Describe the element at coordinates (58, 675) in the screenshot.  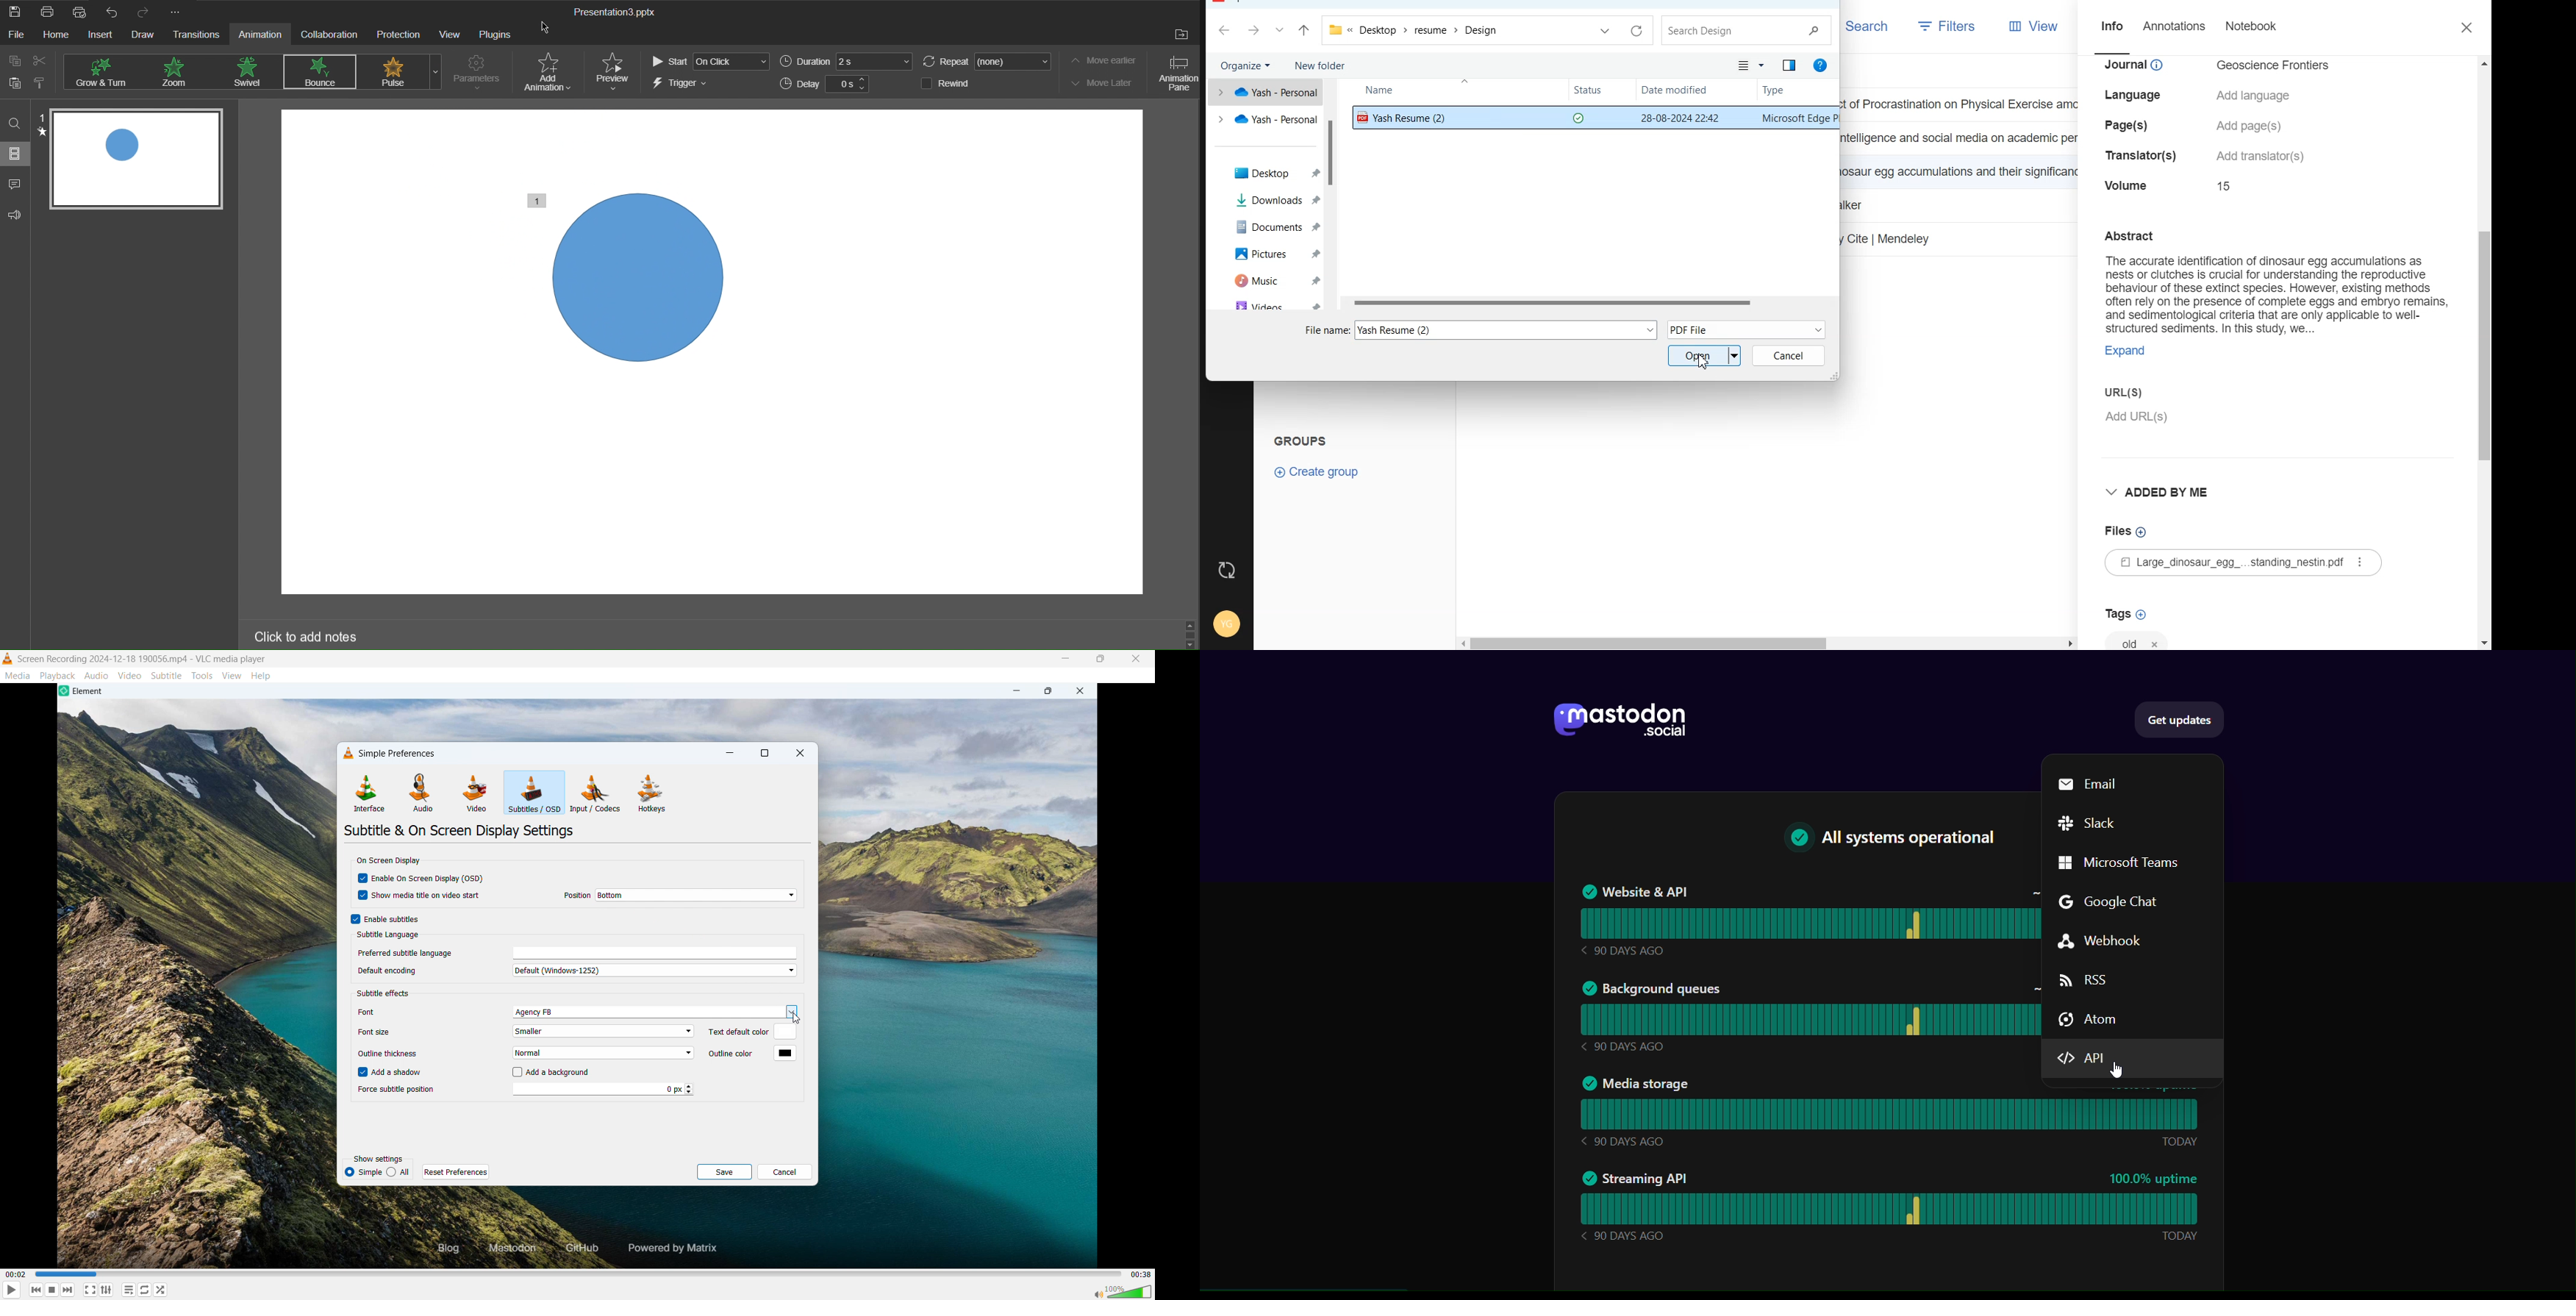
I see `playback` at that location.